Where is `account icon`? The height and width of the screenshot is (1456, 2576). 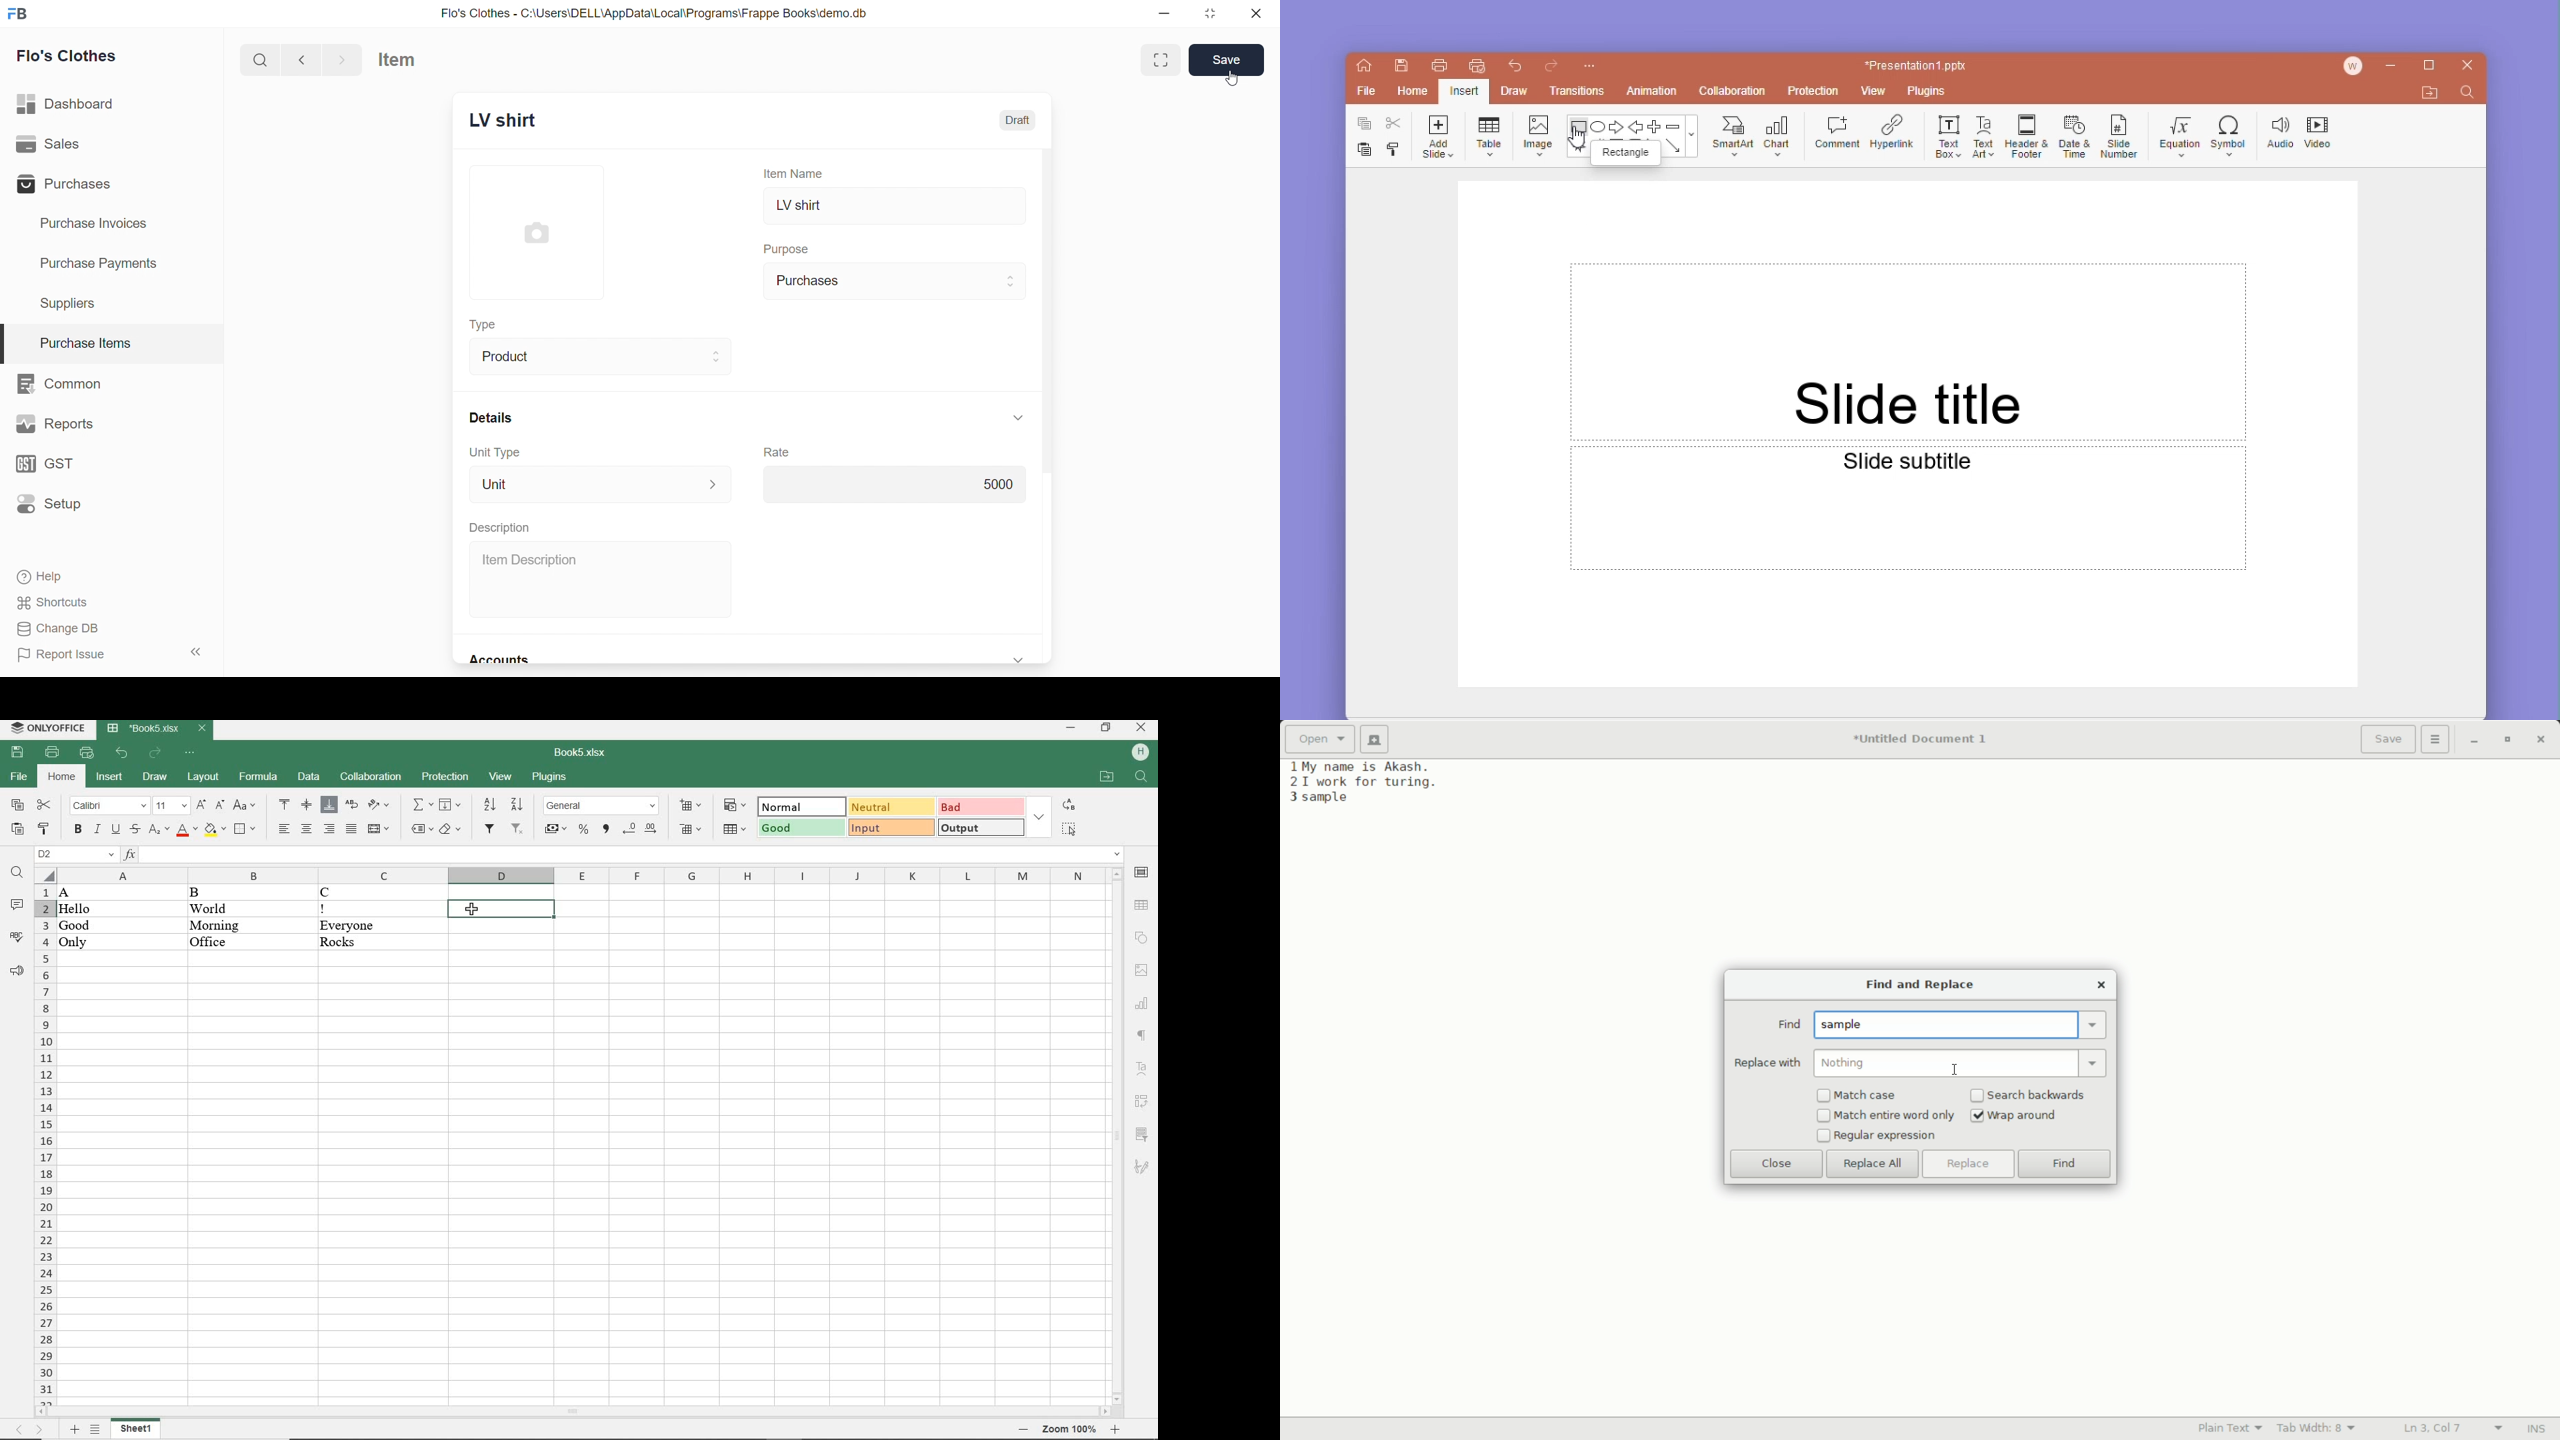 account icon is located at coordinates (2355, 67).